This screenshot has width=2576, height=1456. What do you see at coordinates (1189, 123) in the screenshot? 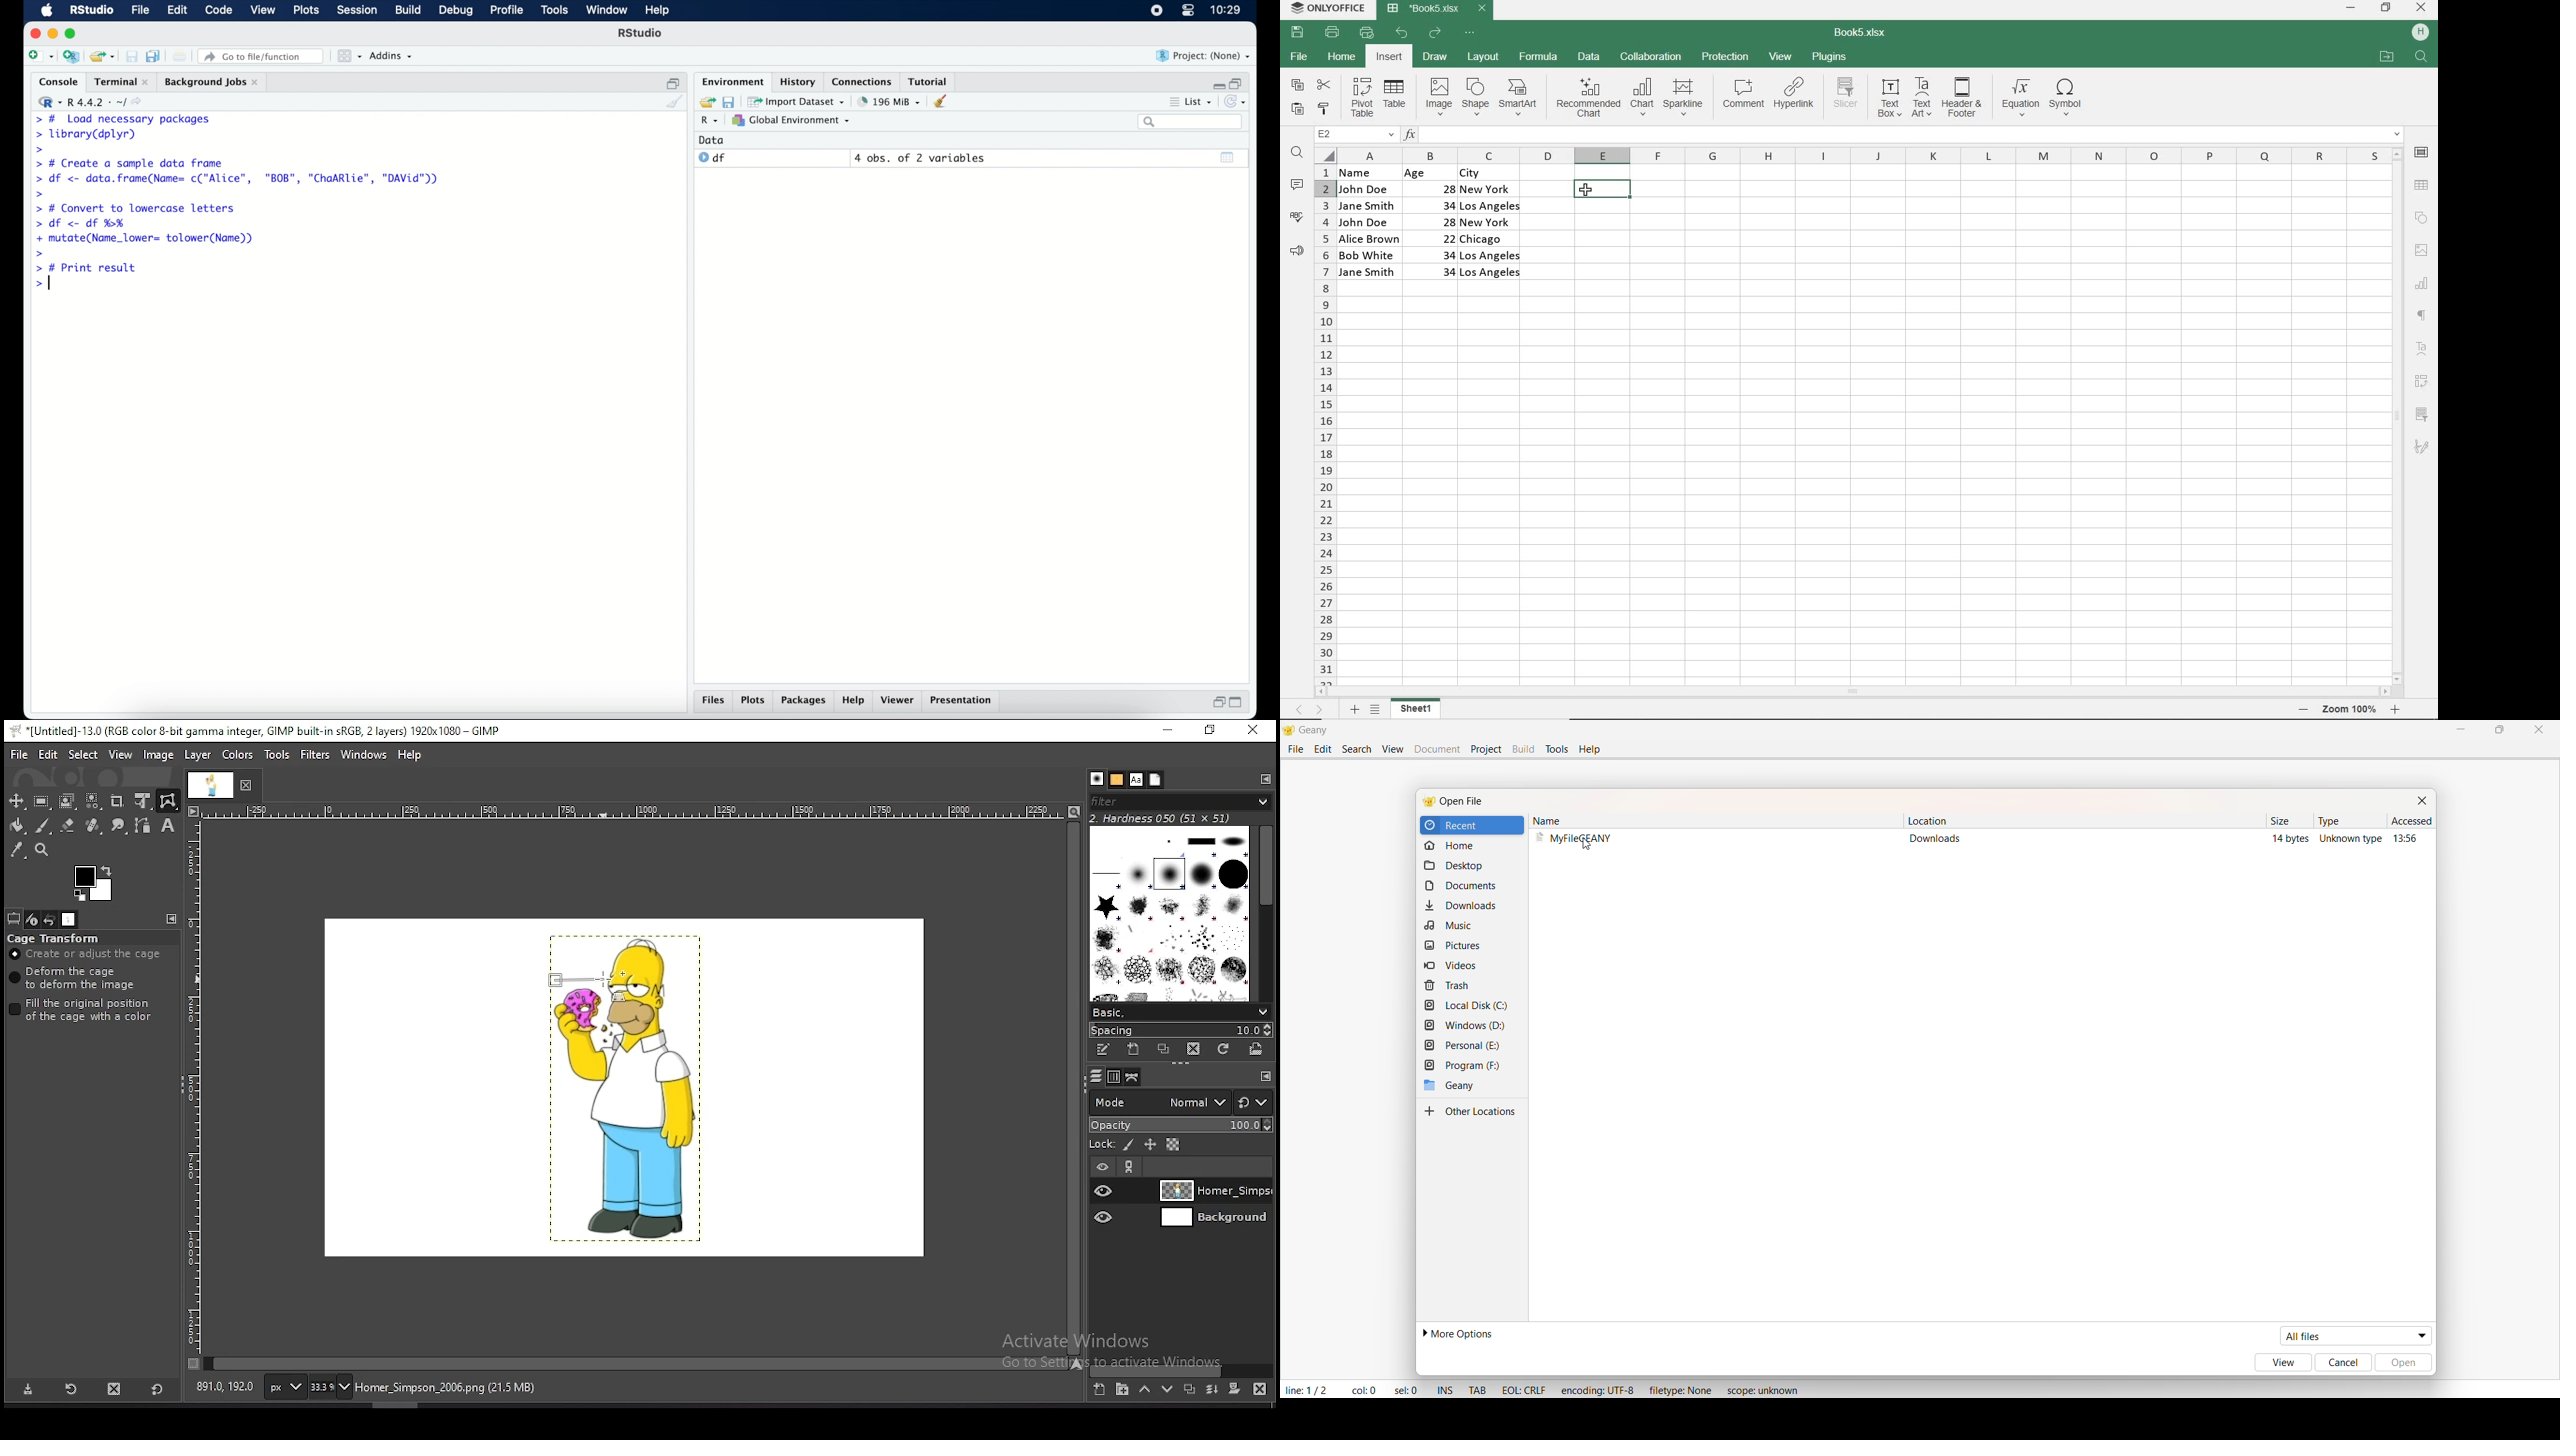
I see `search bar` at bounding box center [1189, 123].